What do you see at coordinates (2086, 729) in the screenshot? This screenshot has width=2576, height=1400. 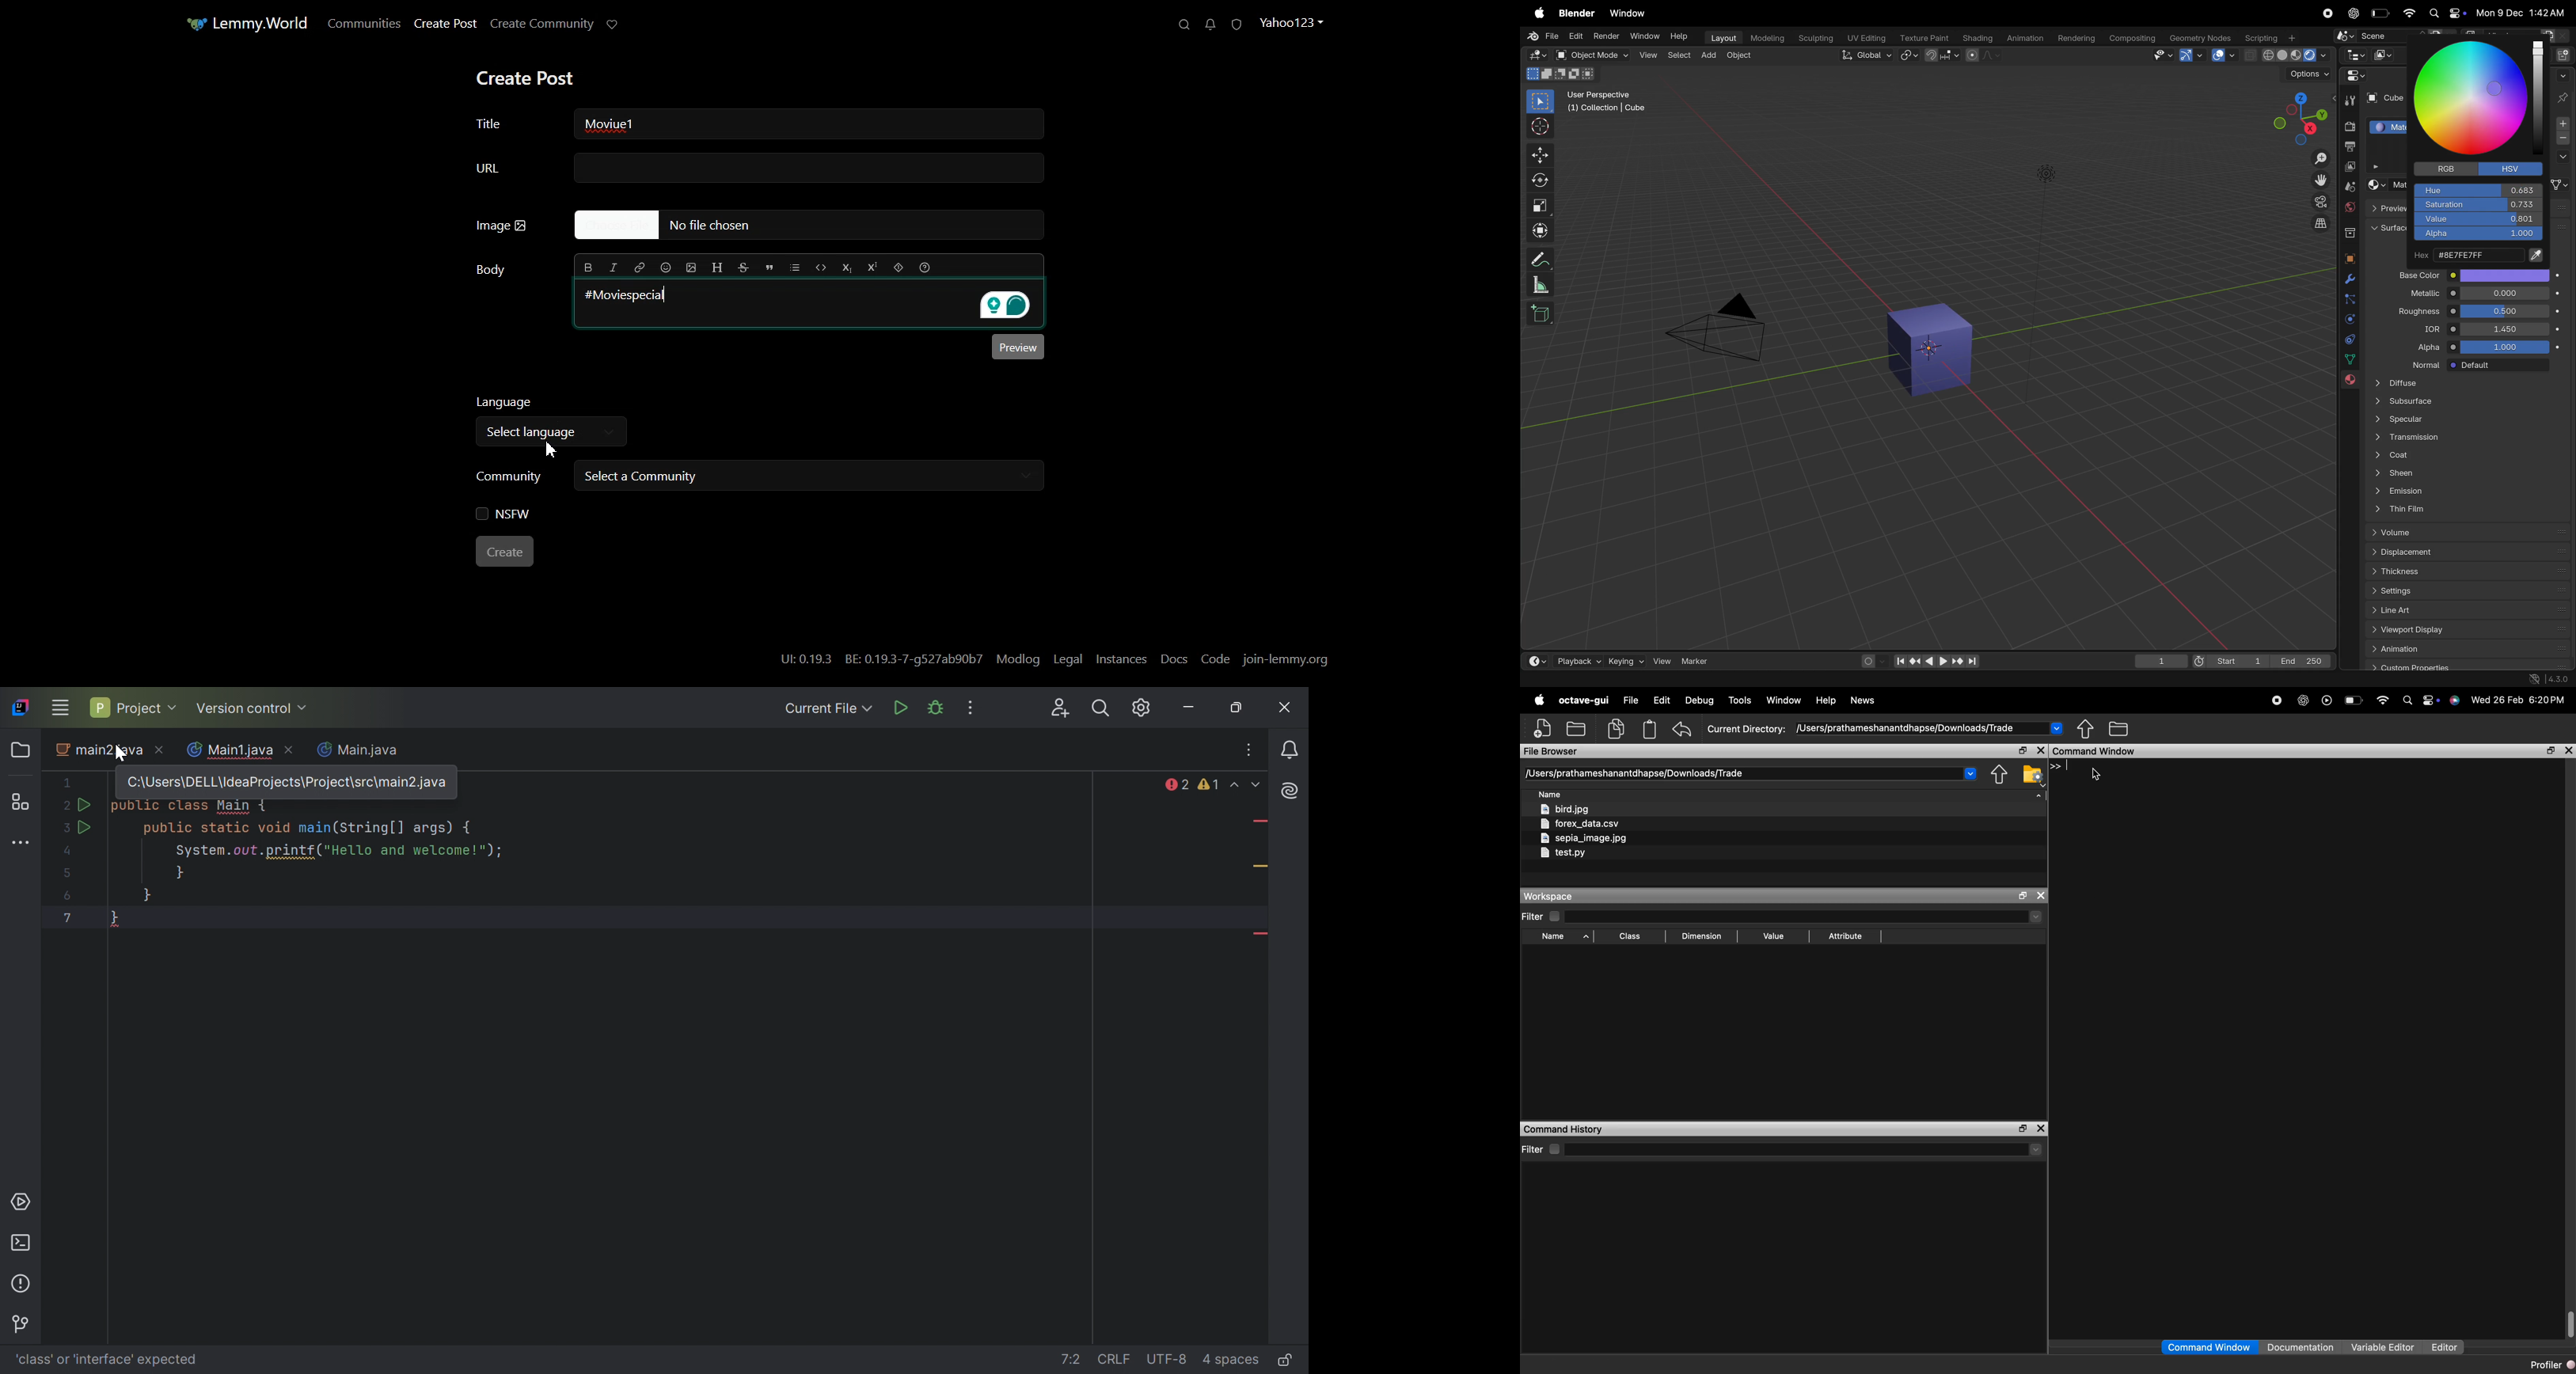 I see `Go back` at bounding box center [2086, 729].